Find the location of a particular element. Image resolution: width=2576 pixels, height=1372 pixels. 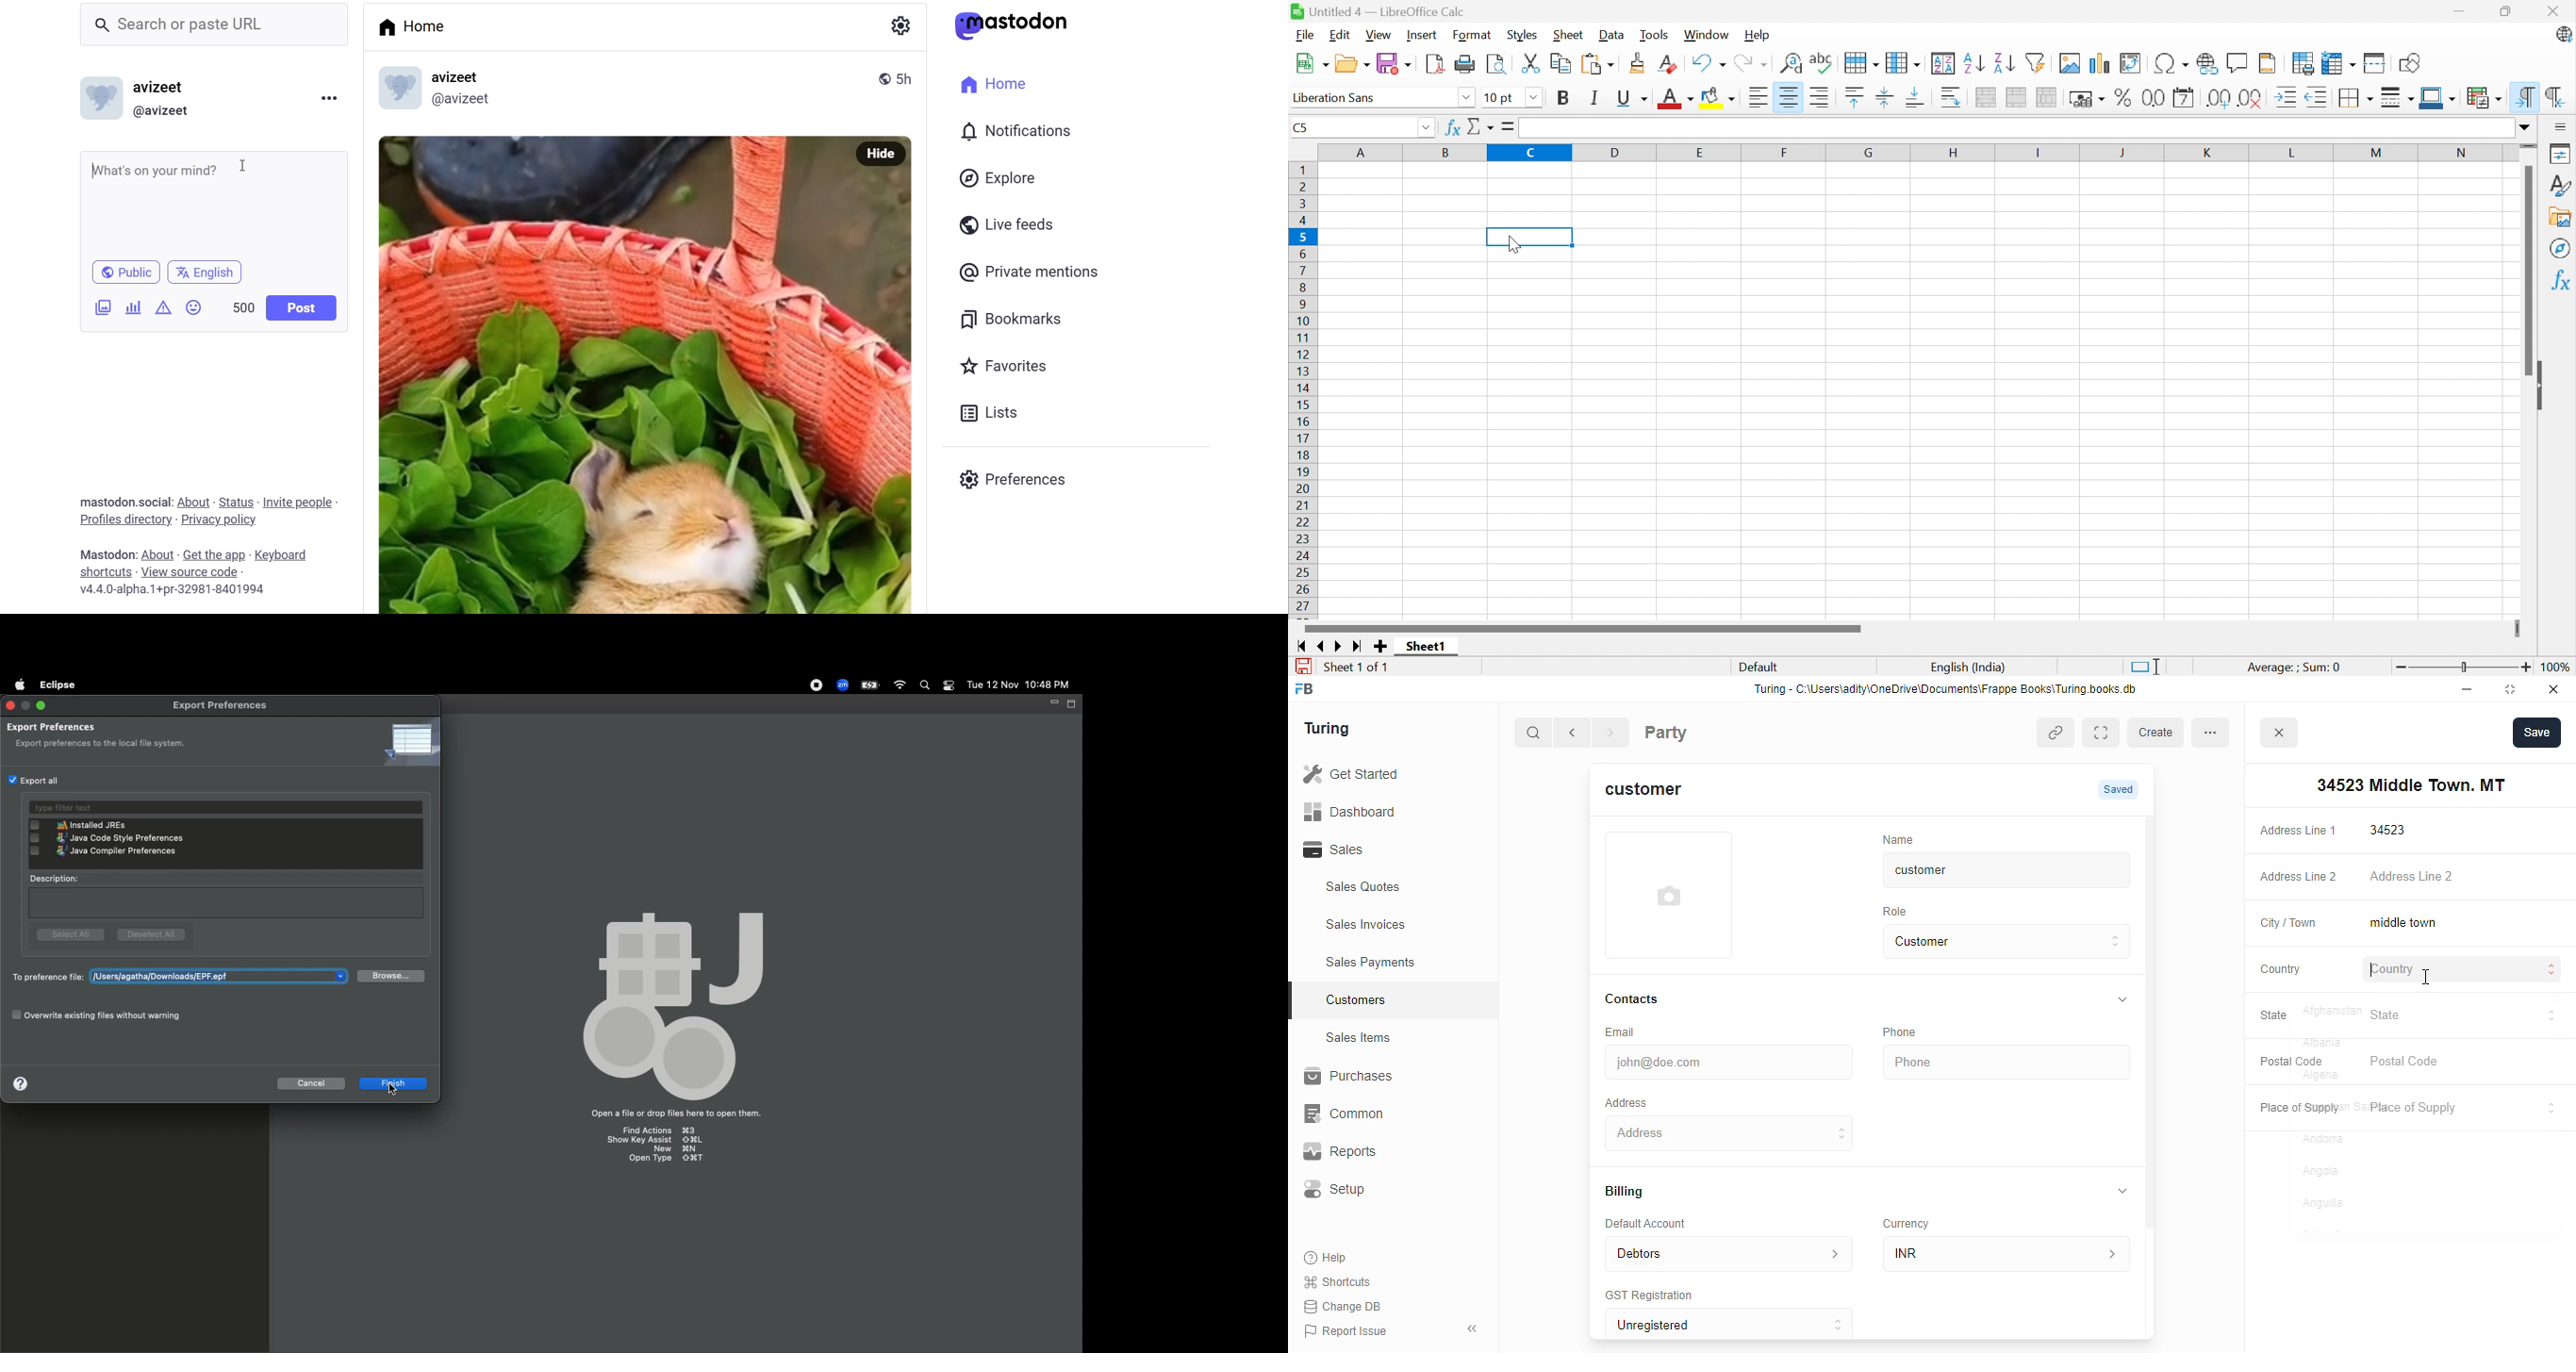

INR is located at coordinates (2010, 1253).